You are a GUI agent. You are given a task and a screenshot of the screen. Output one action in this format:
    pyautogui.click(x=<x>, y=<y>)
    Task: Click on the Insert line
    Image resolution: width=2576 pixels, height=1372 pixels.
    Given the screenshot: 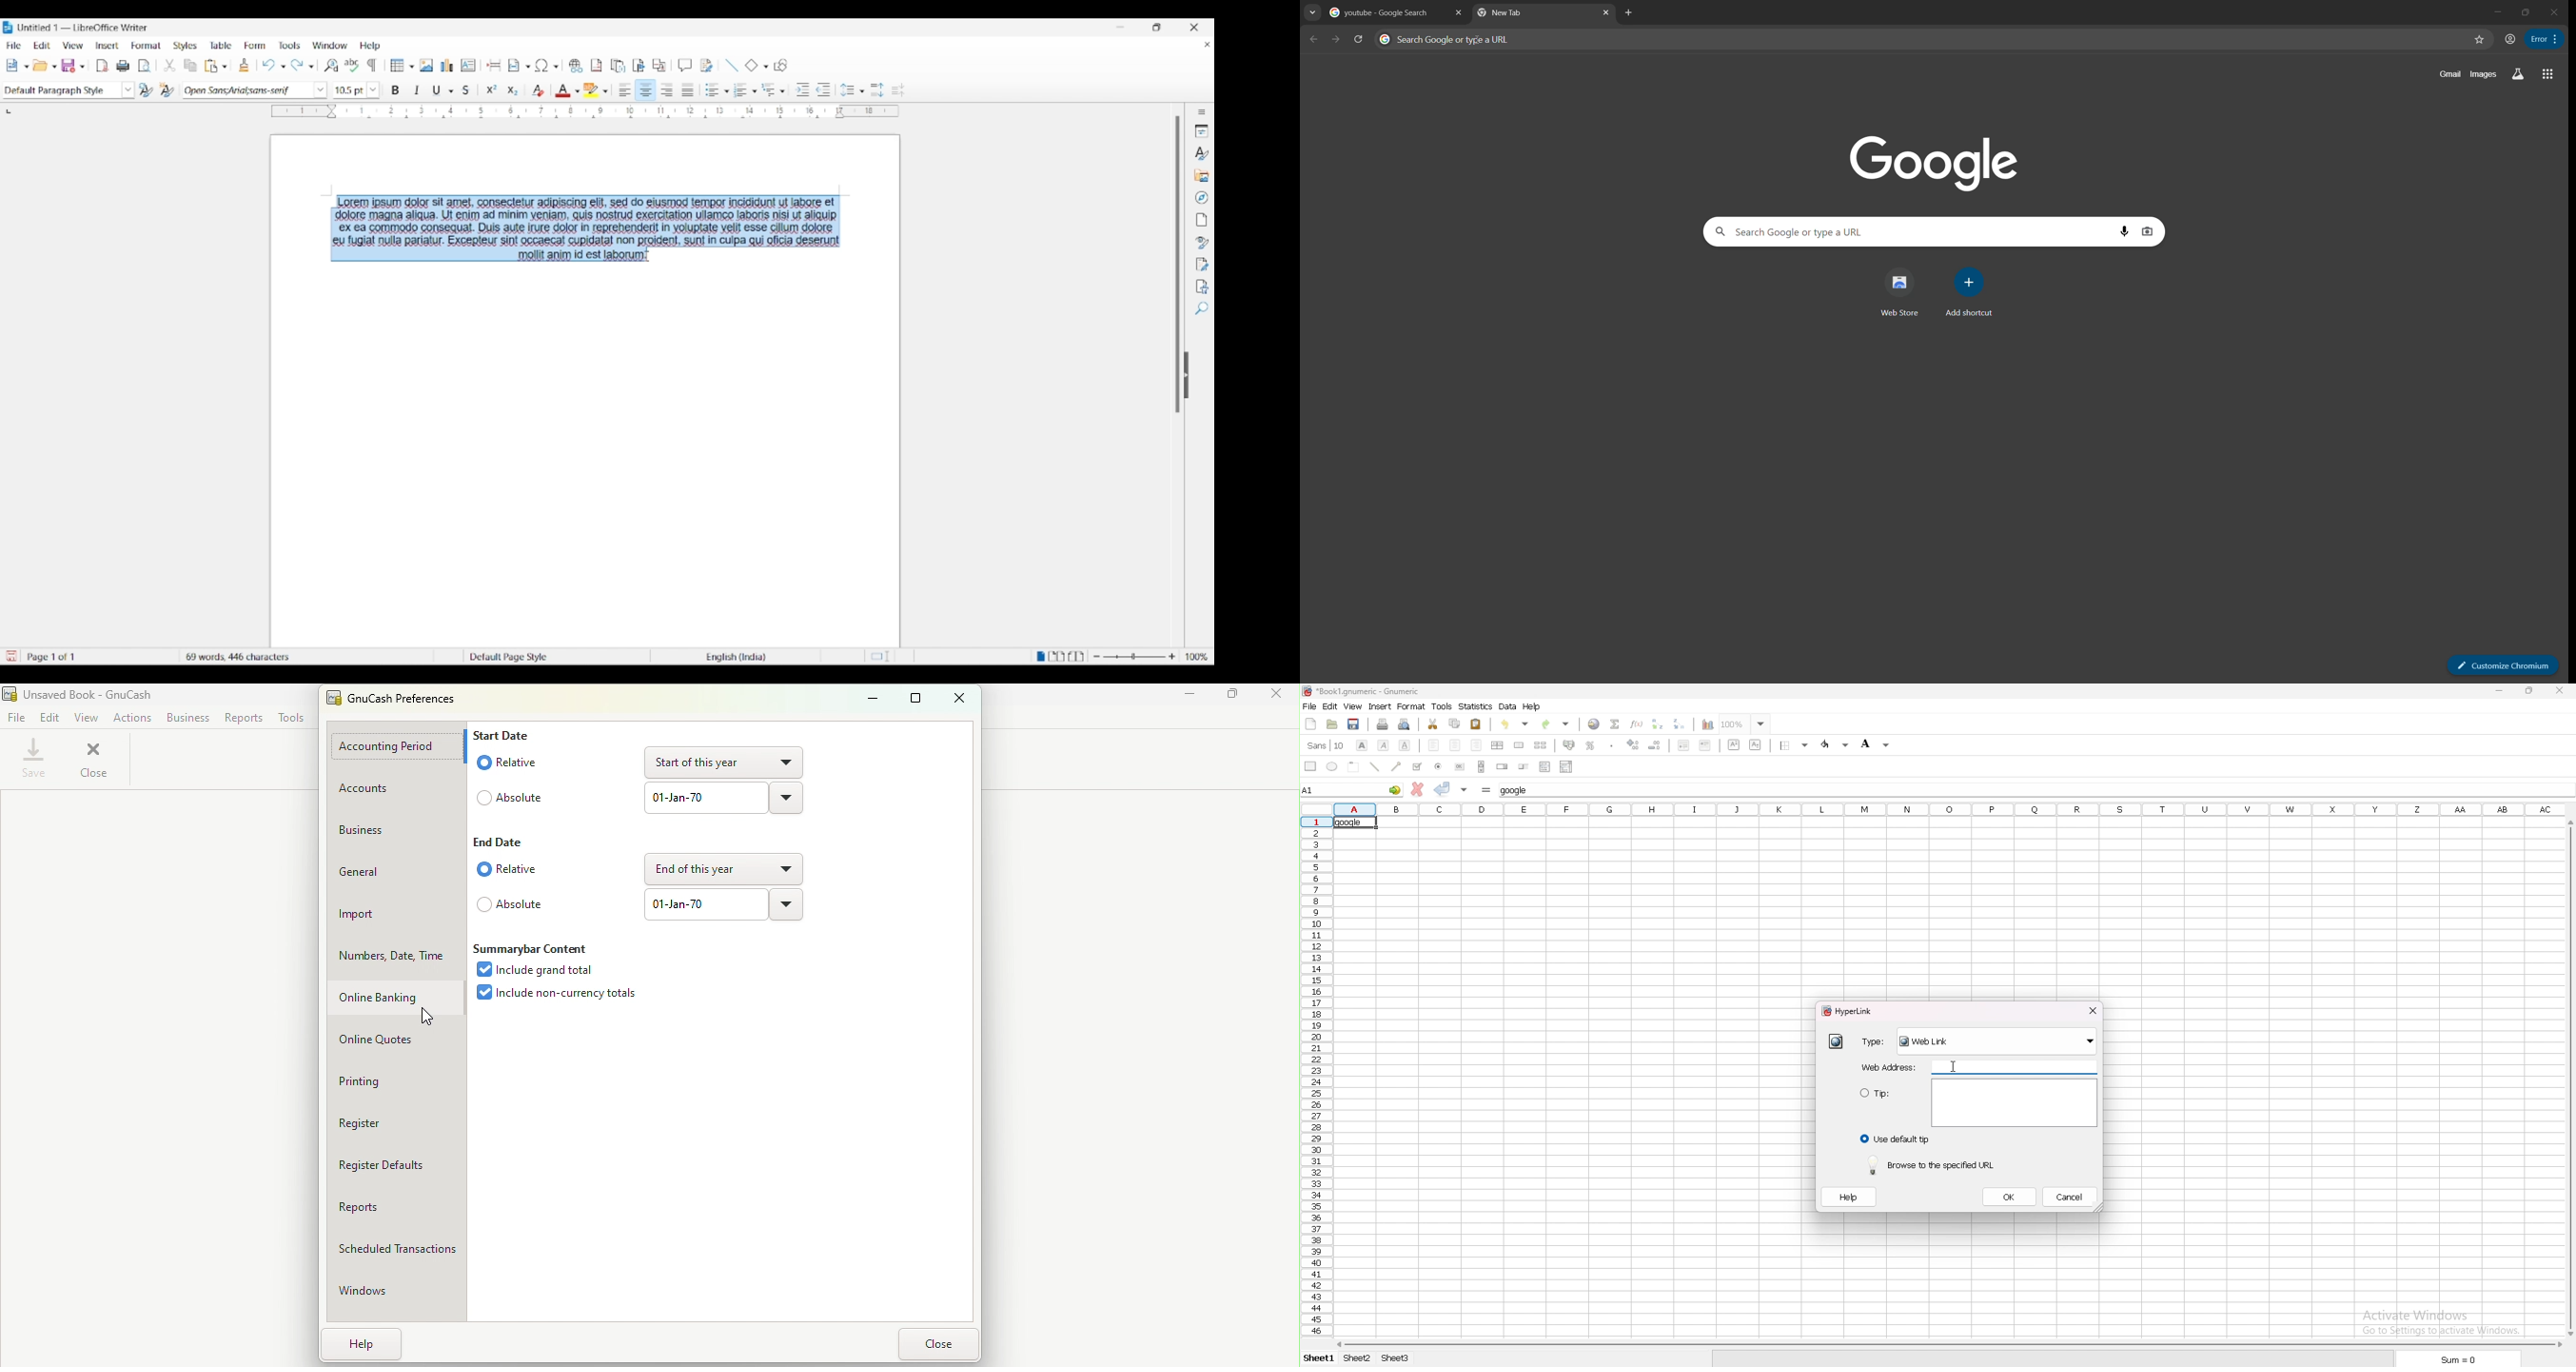 What is the action you would take?
    pyautogui.click(x=732, y=66)
    